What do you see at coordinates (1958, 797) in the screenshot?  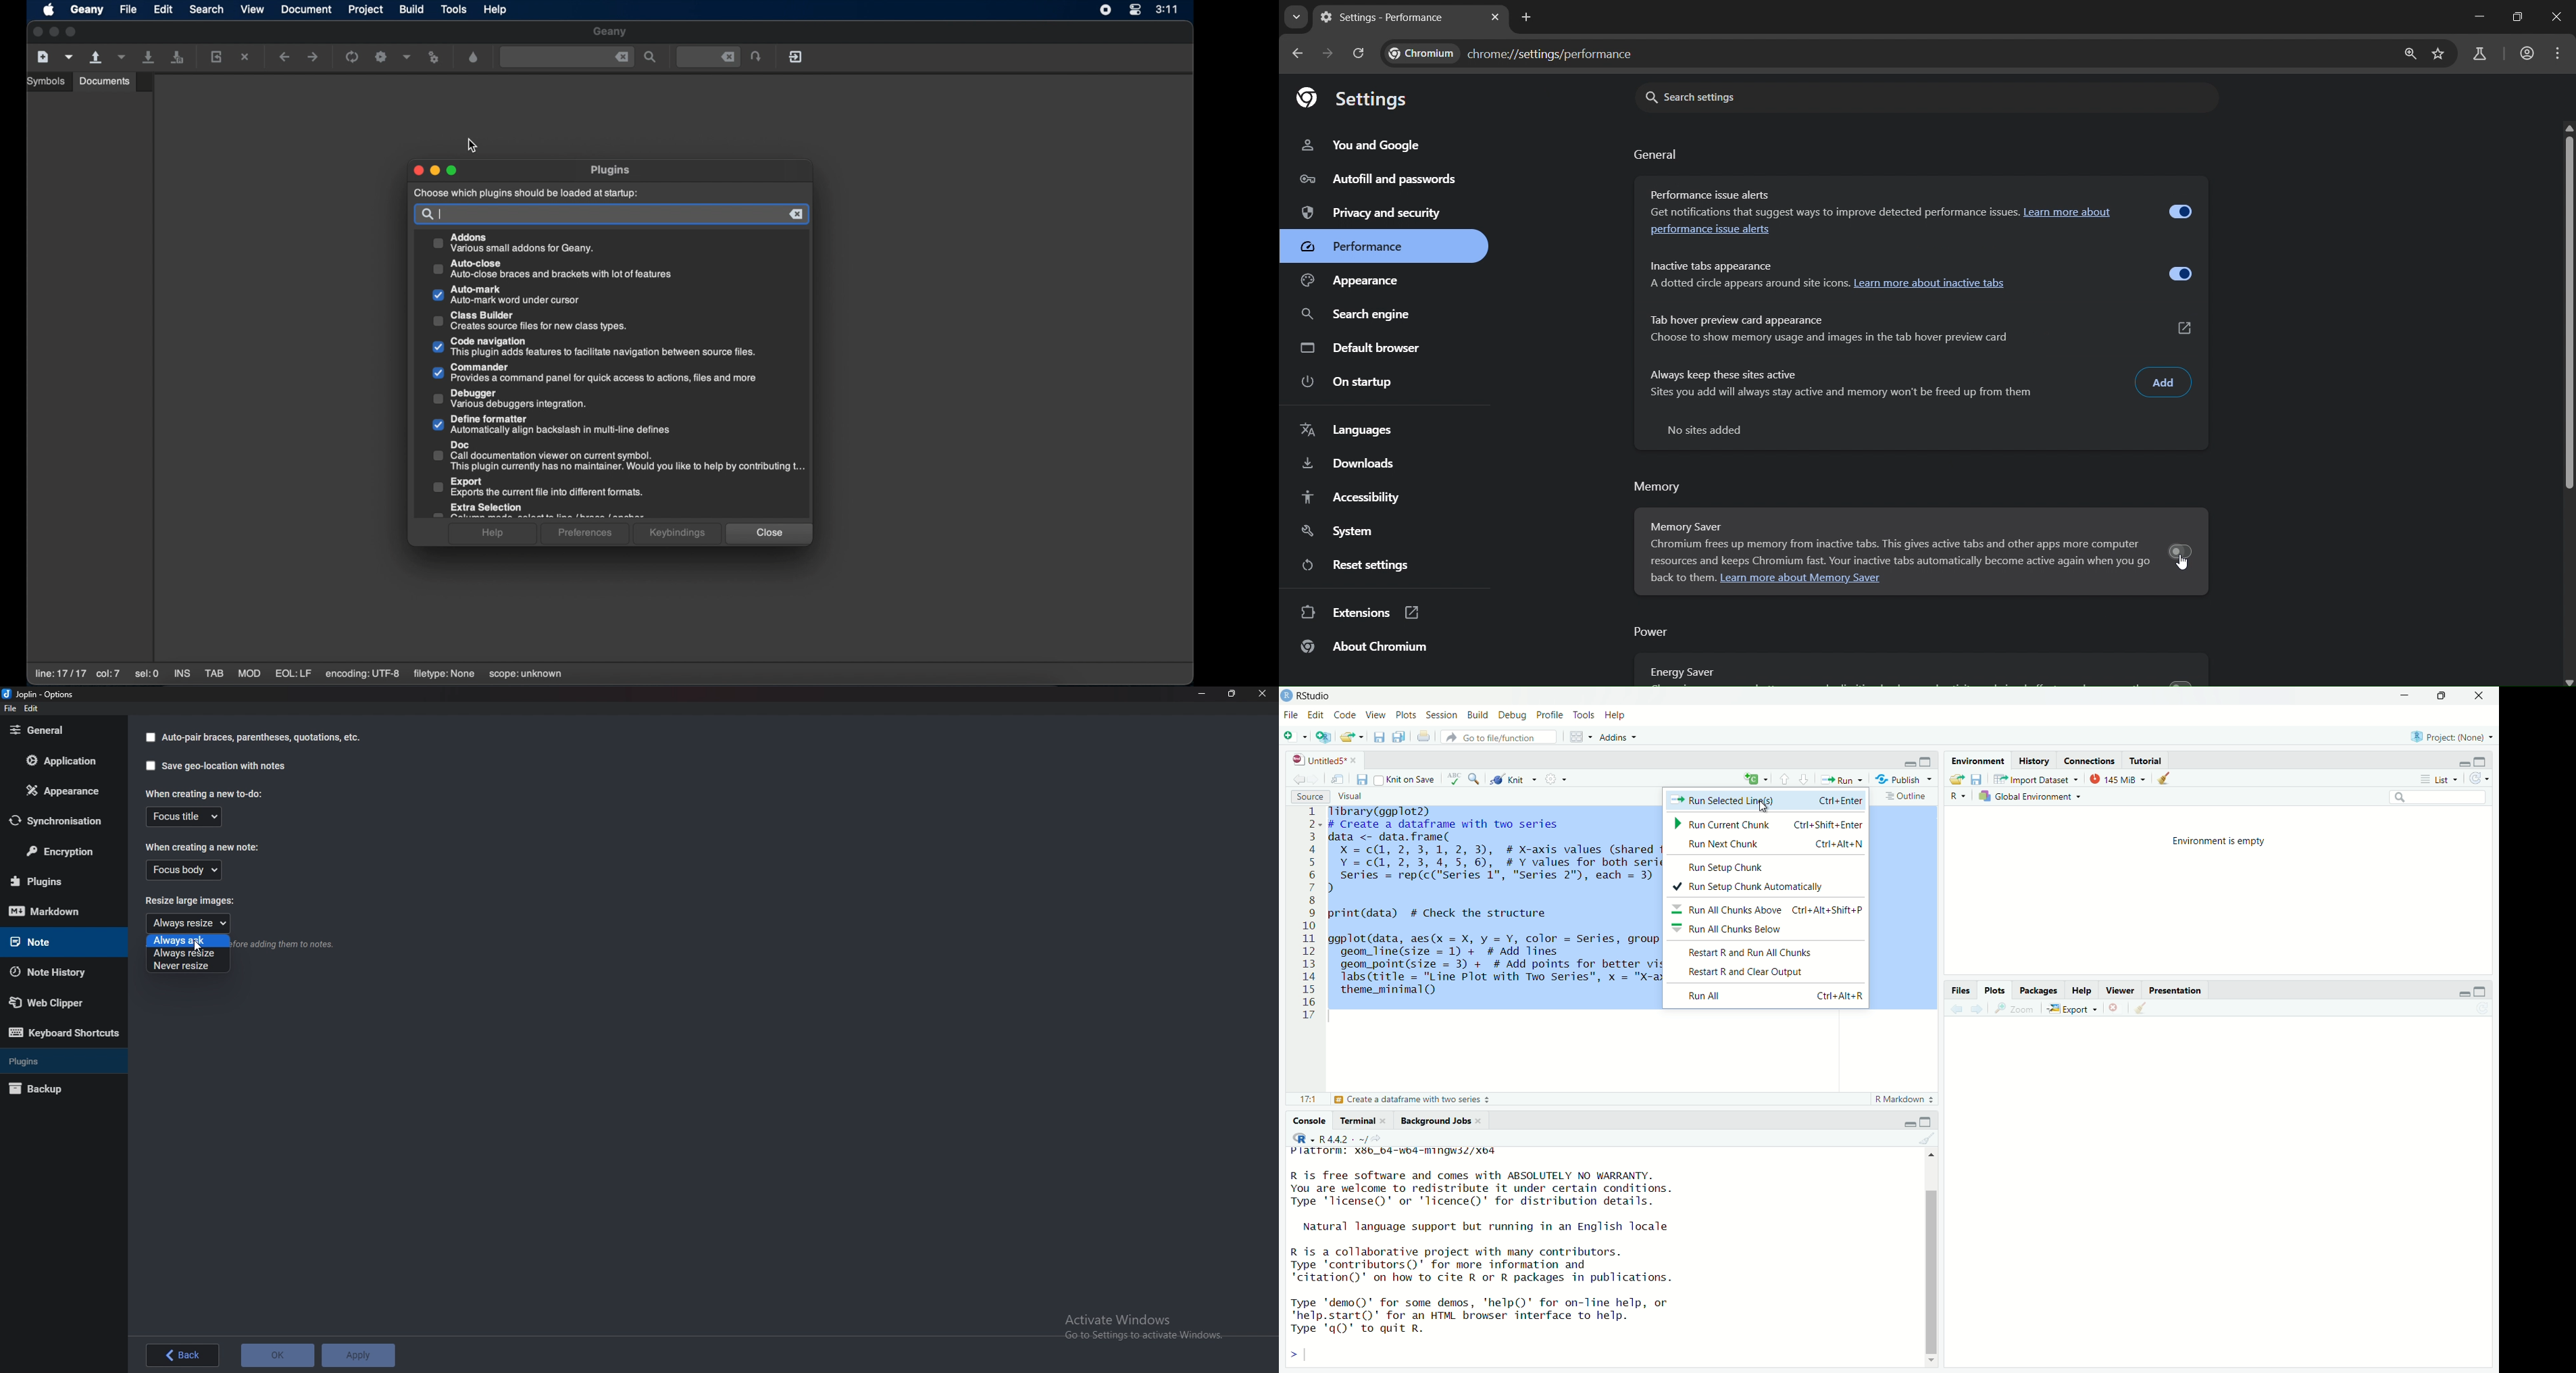 I see `R` at bounding box center [1958, 797].